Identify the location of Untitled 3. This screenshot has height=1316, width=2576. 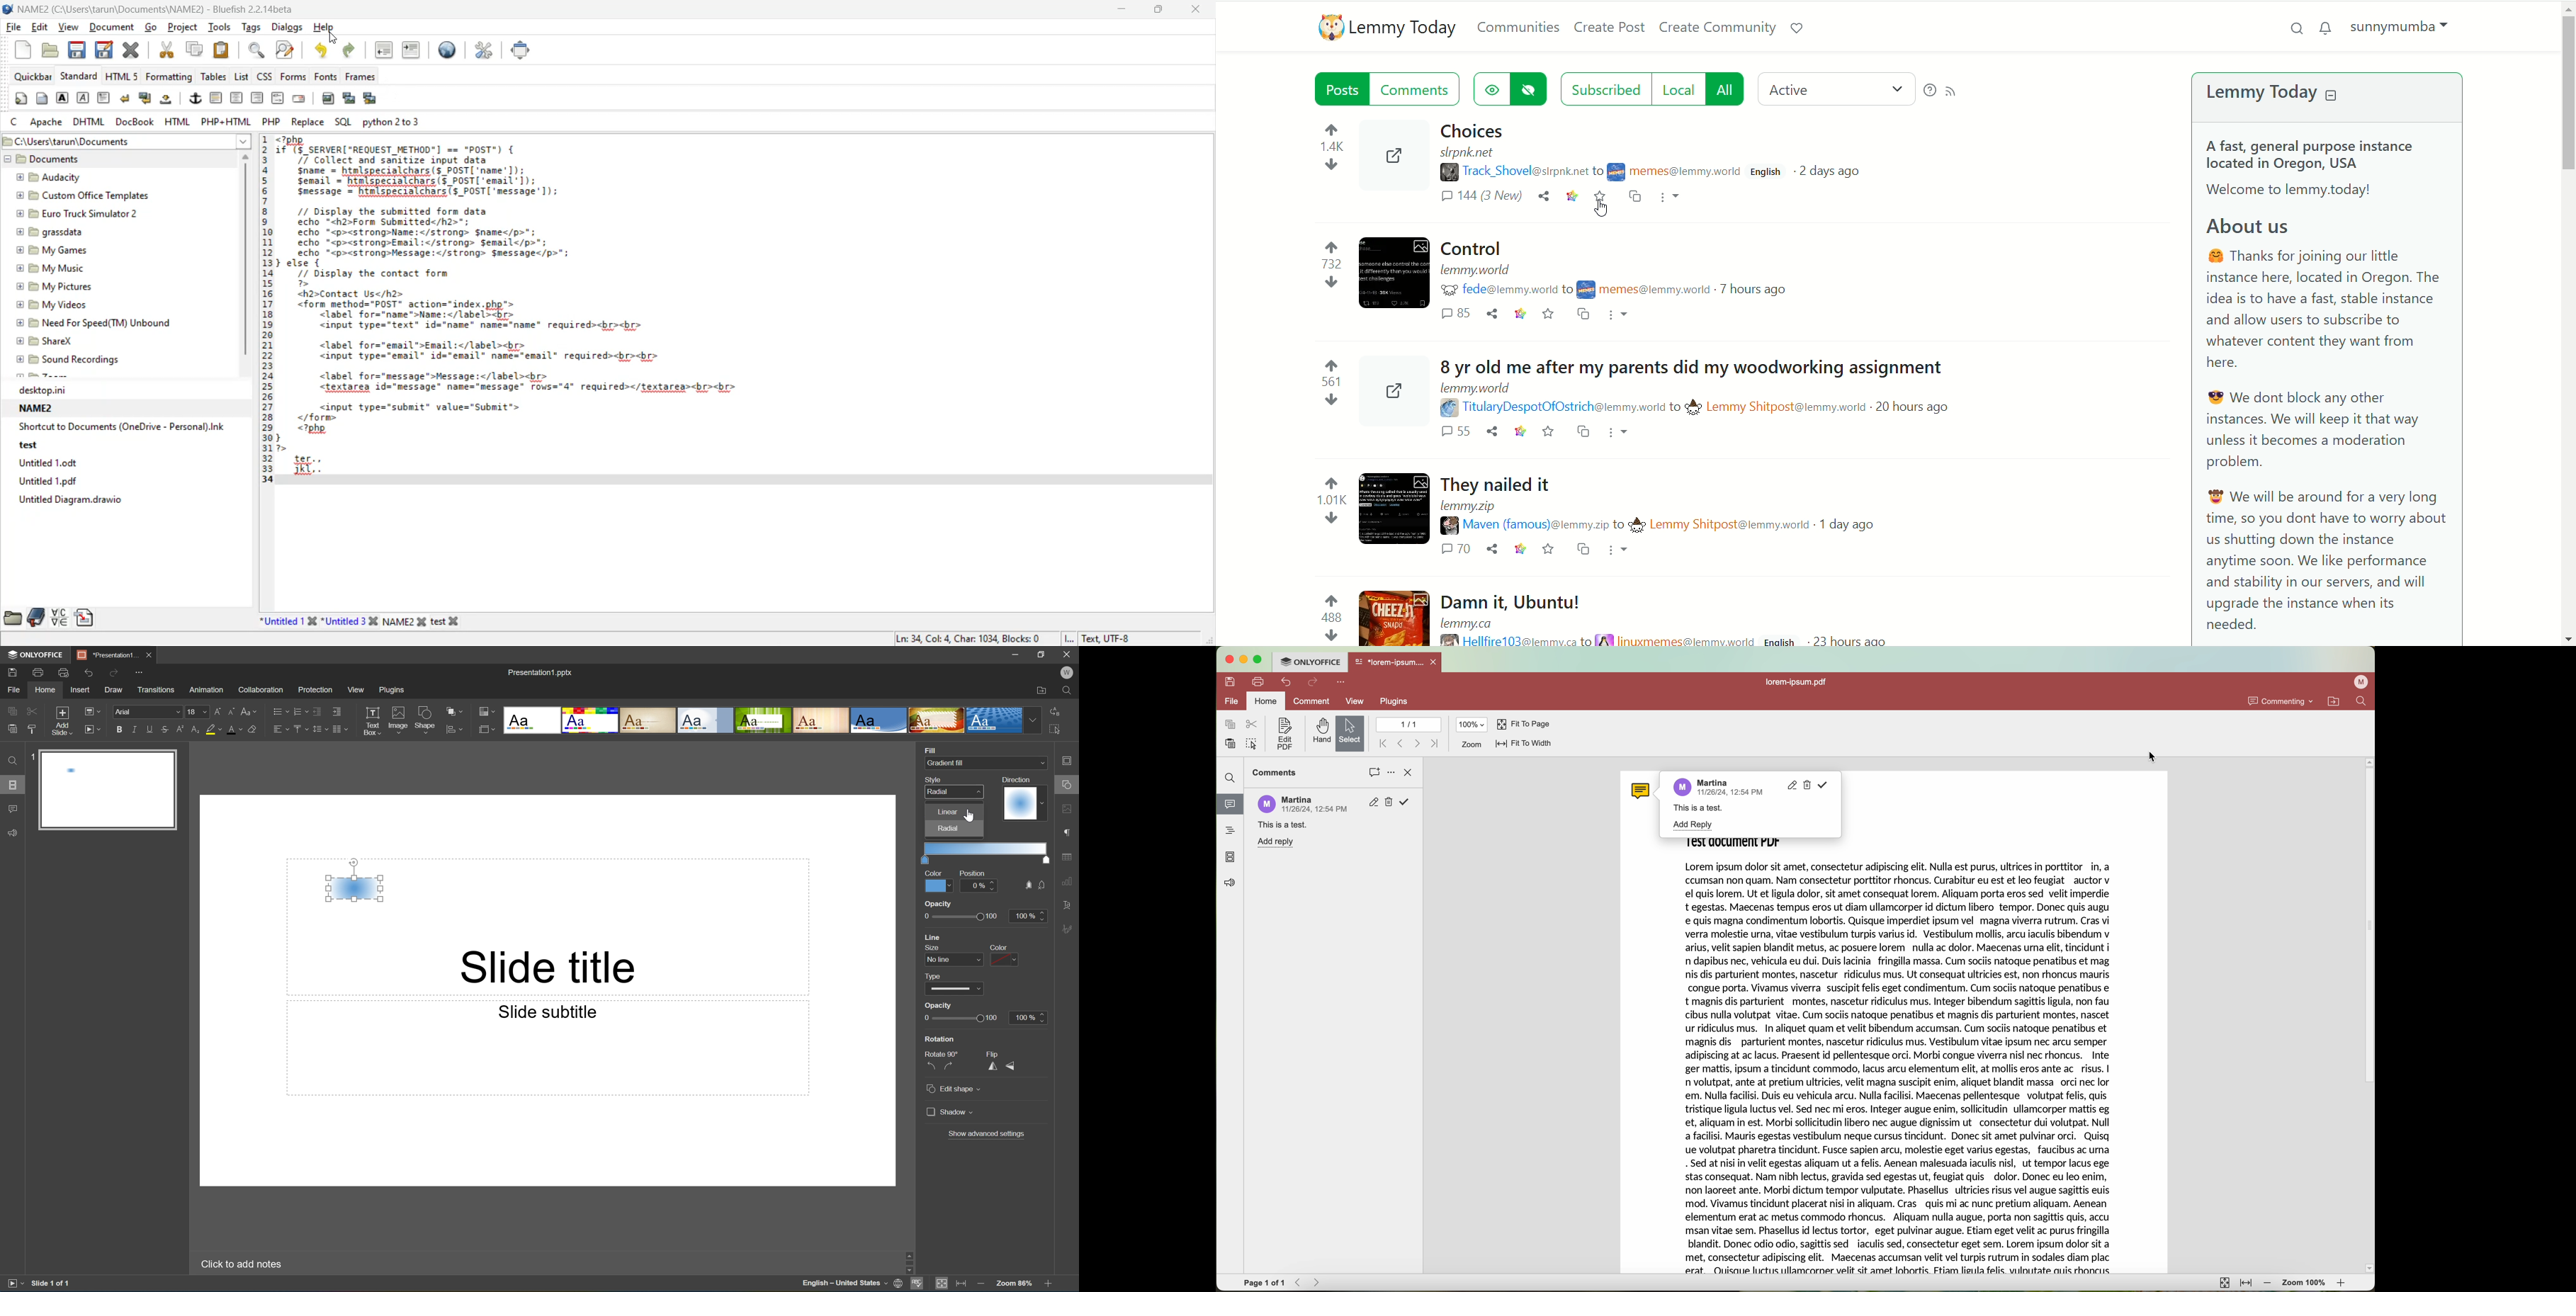
(351, 619).